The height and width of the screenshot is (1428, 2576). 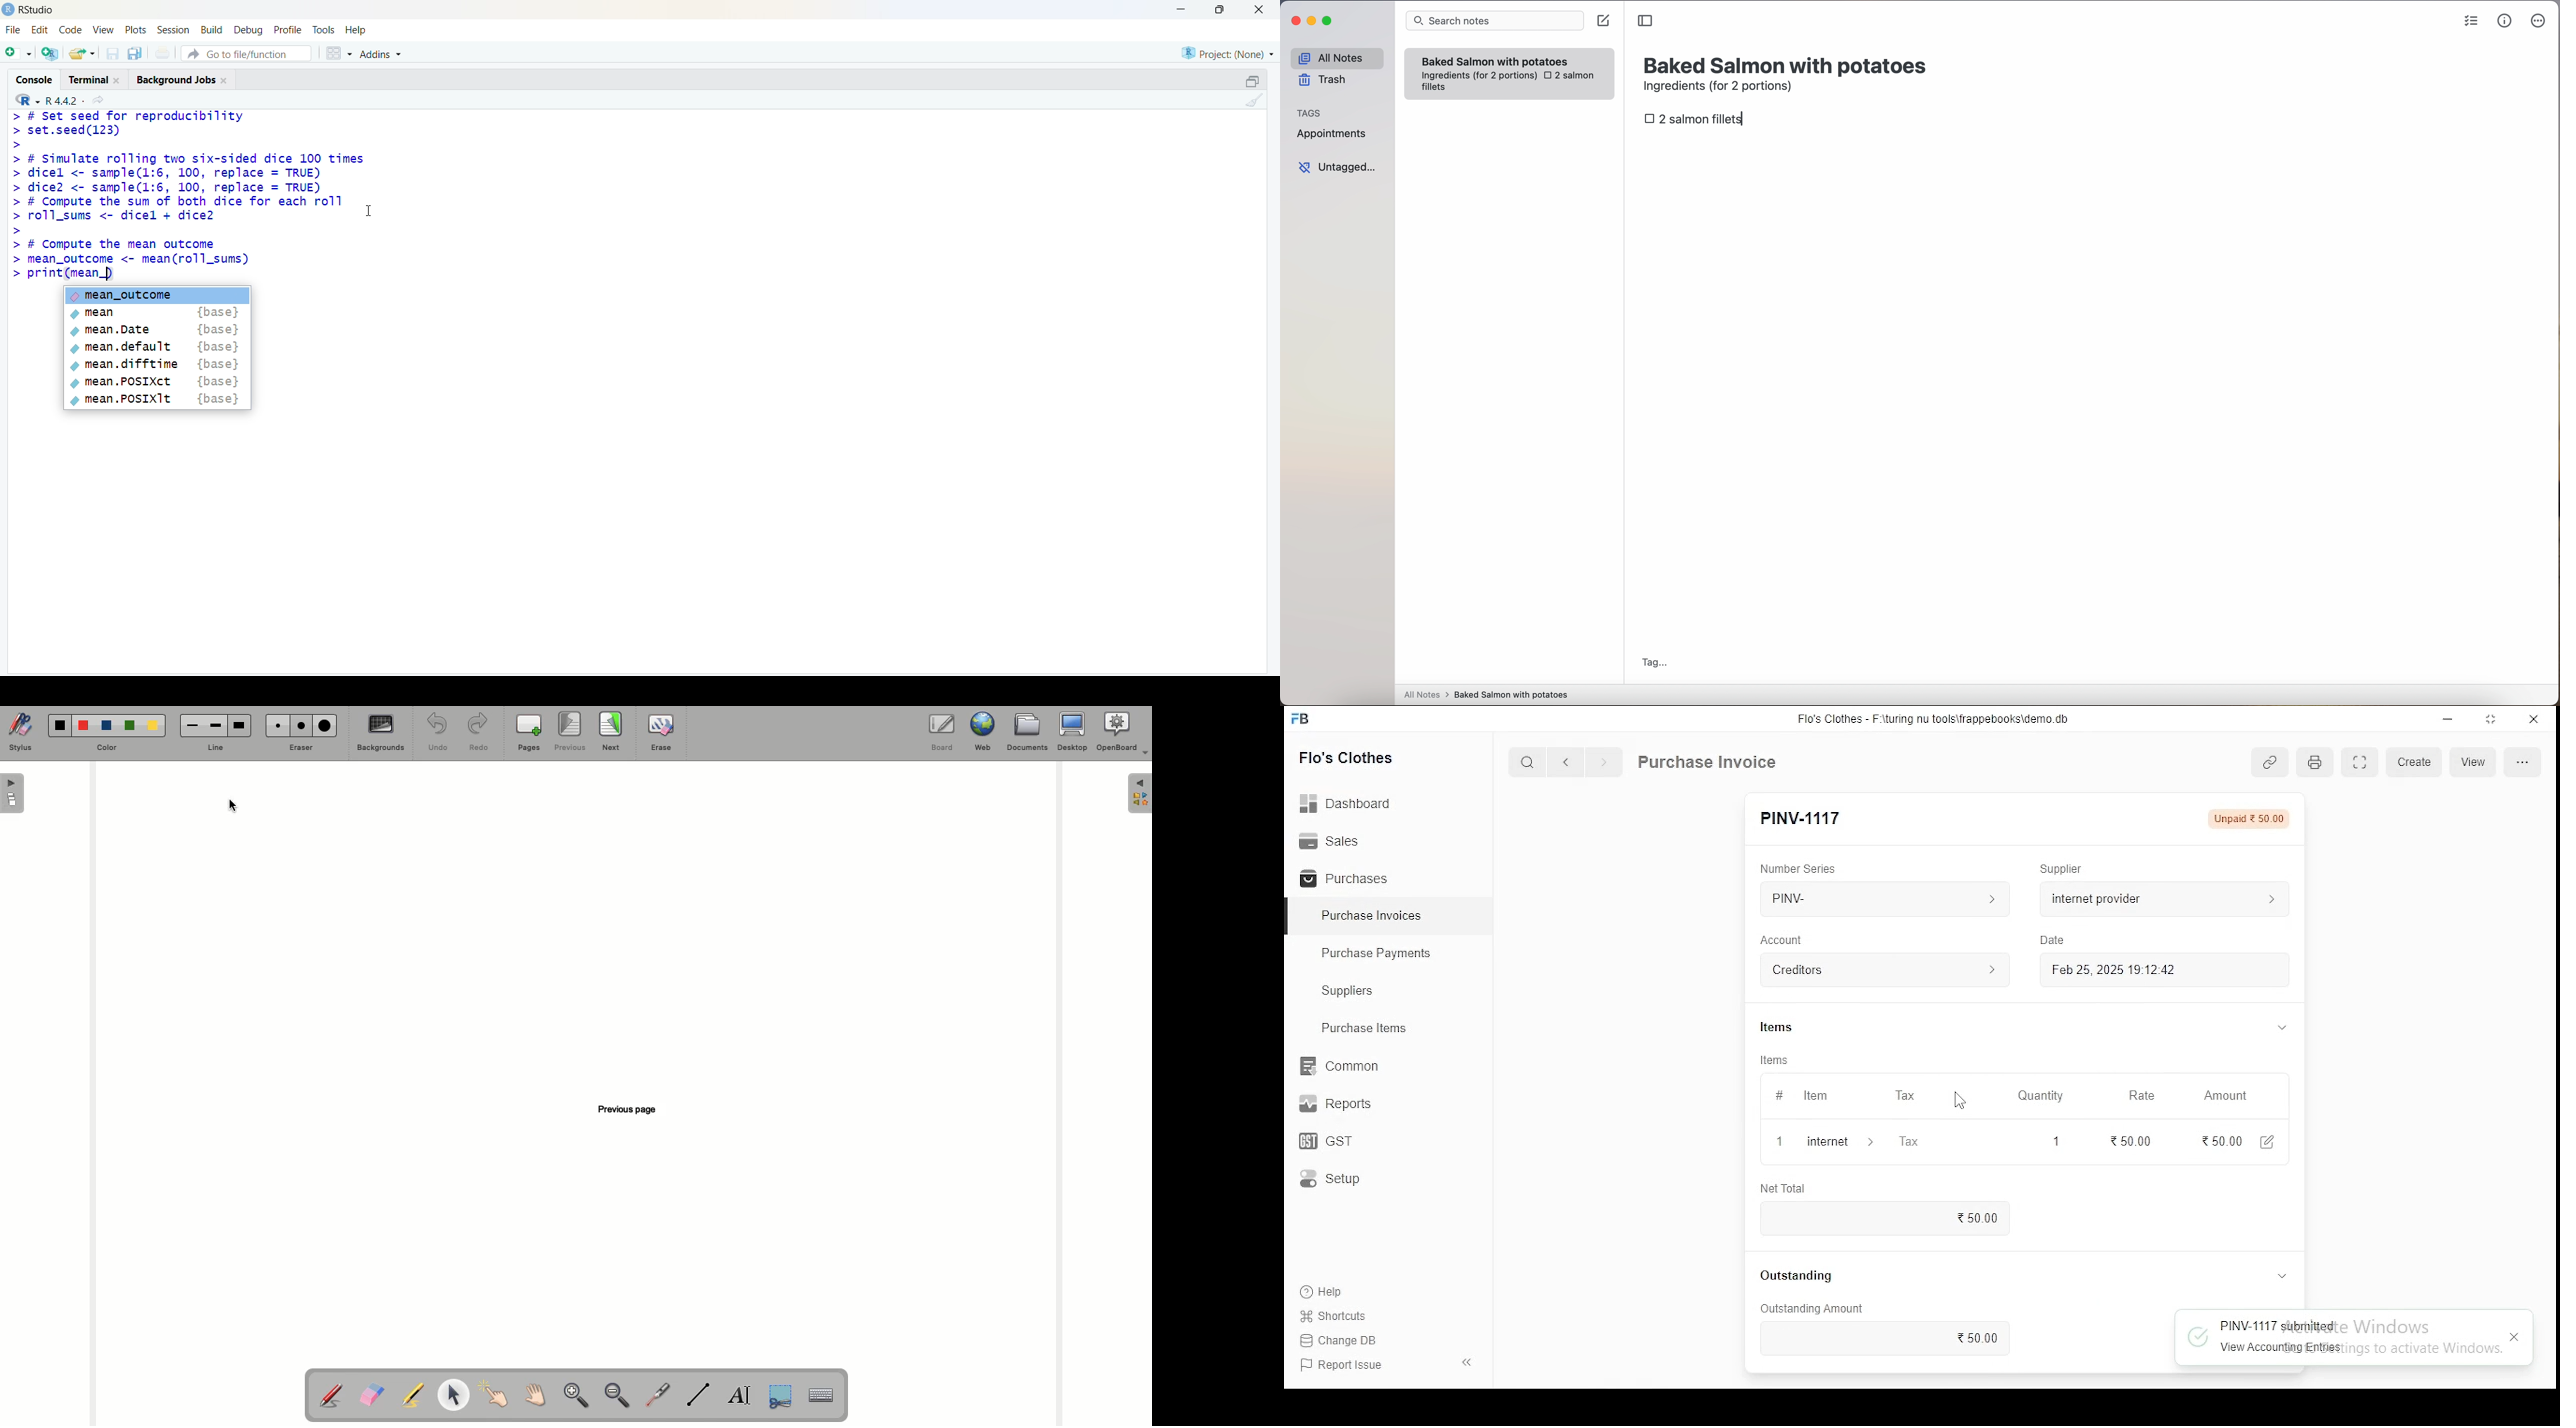 What do you see at coordinates (112, 53) in the screenshot?
I see `save` at bounding box center [112, 53].